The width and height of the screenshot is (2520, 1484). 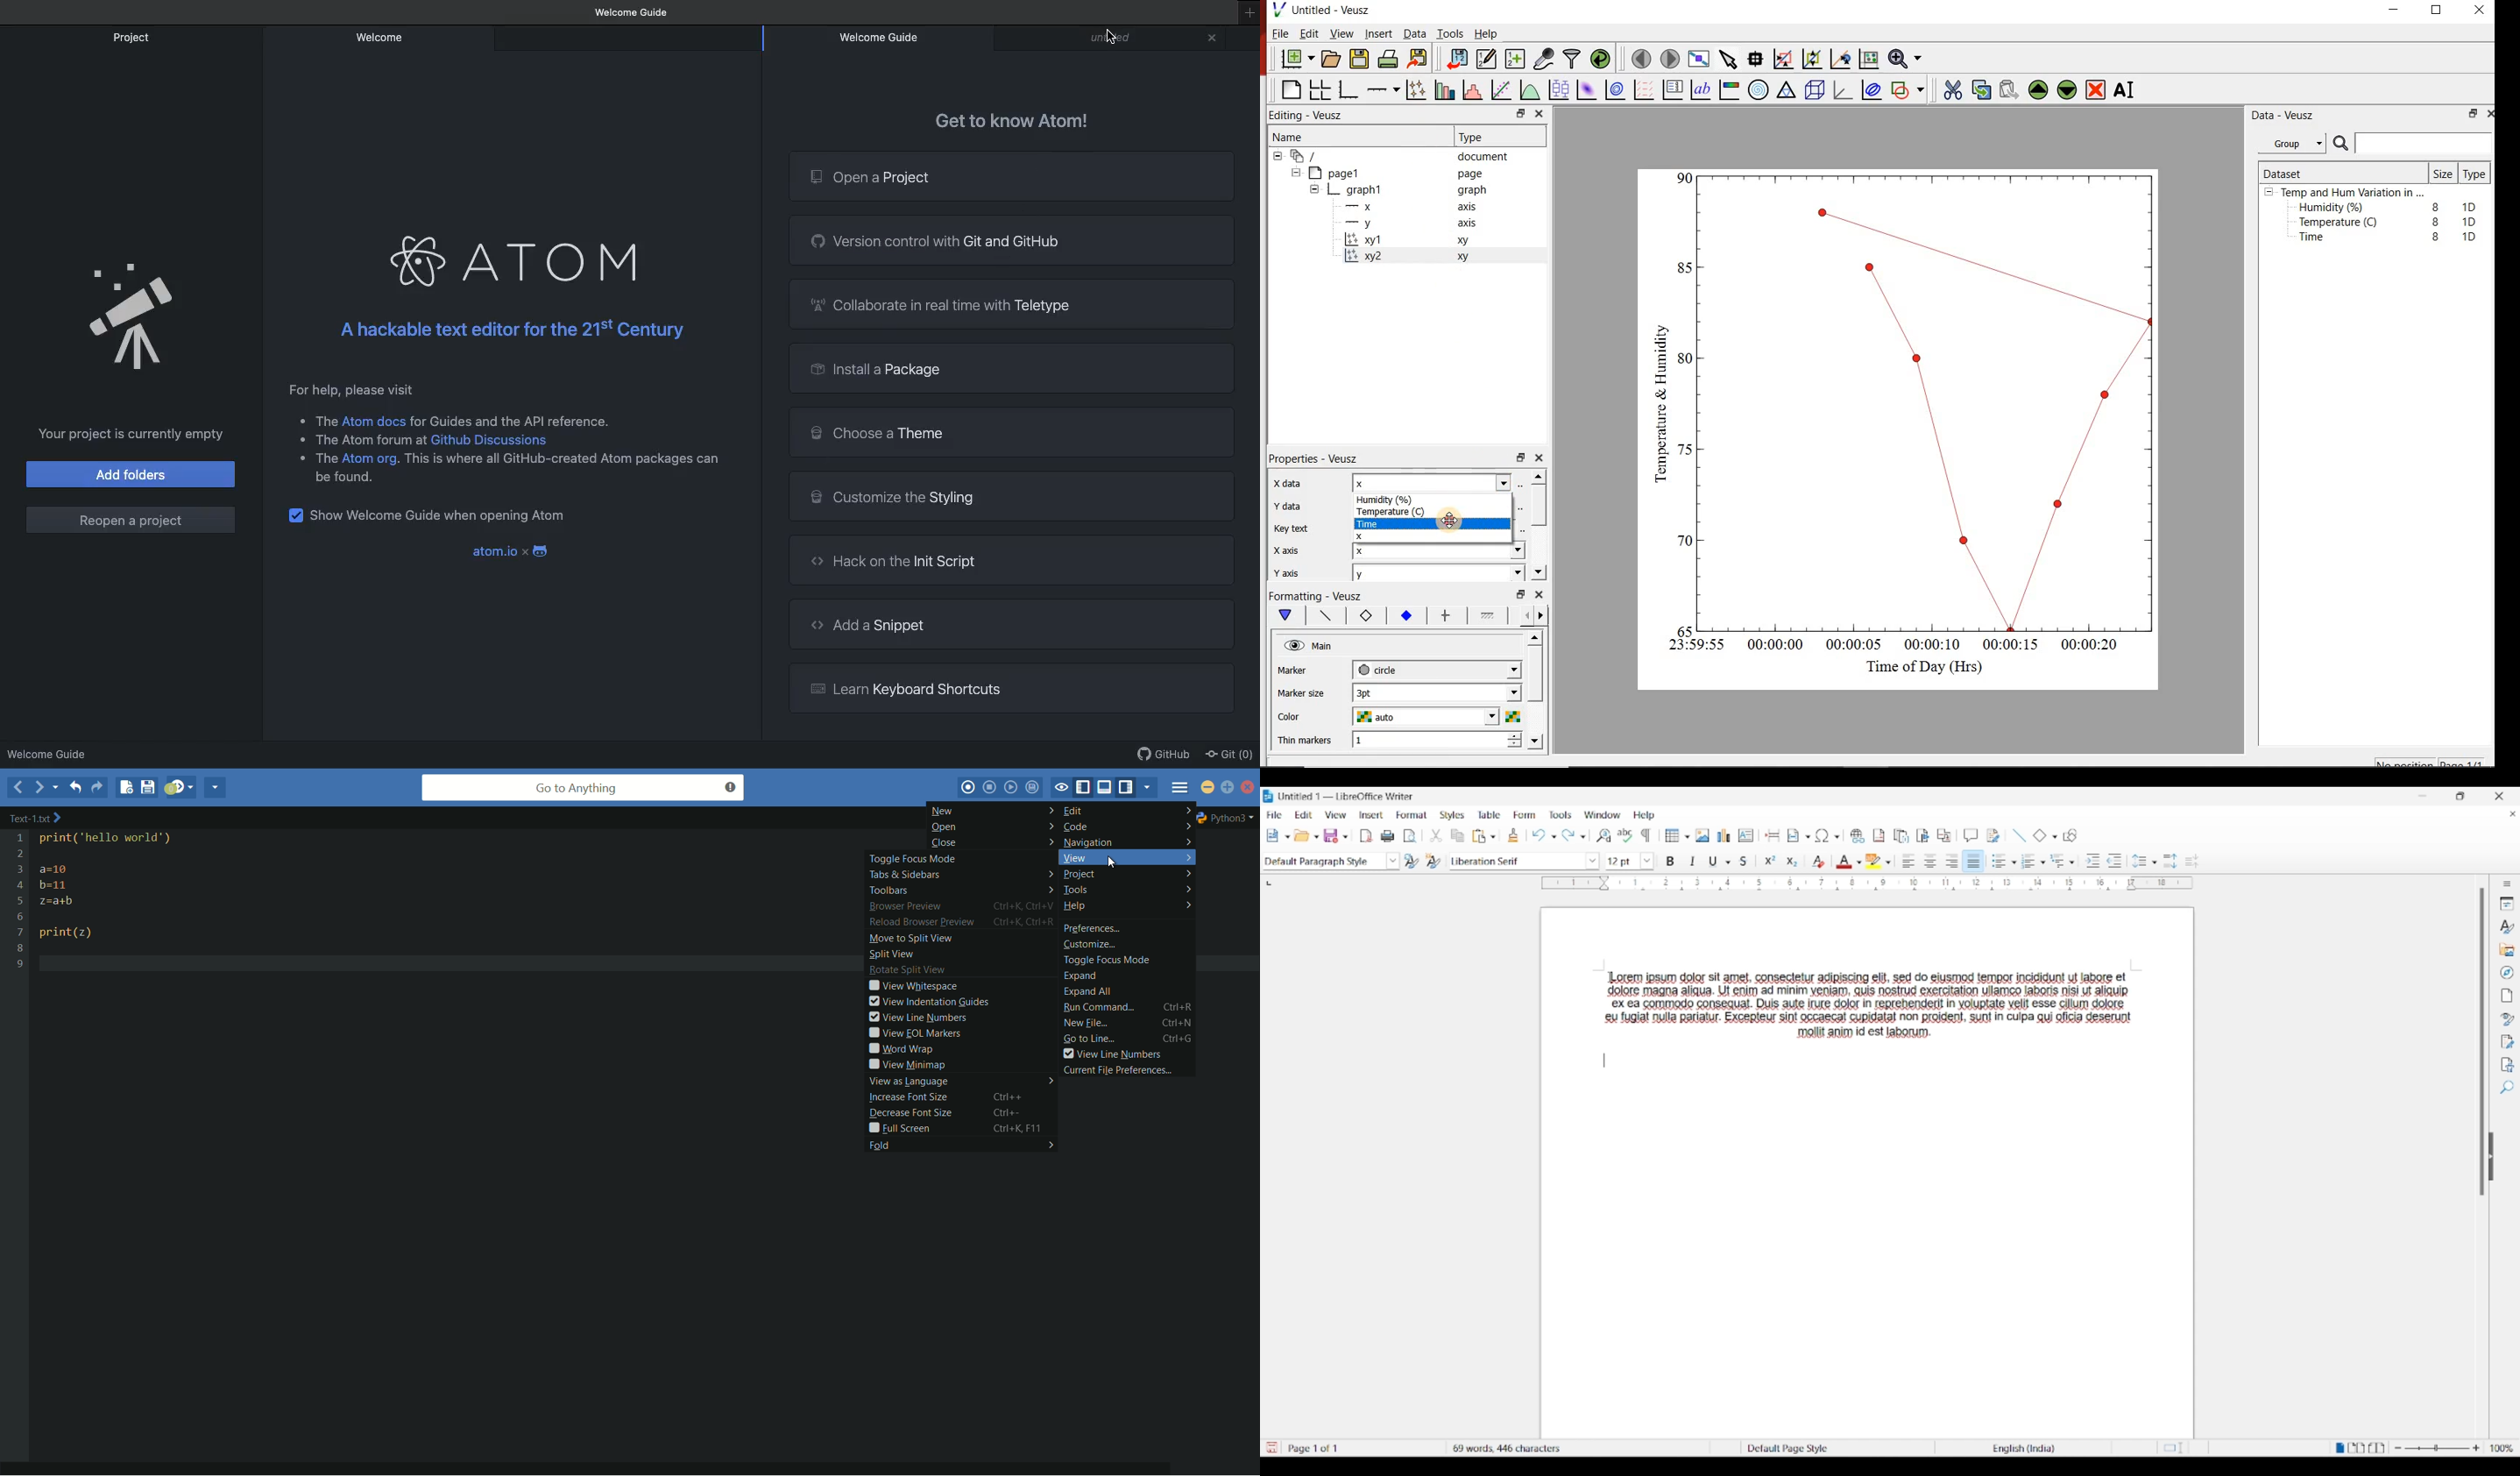 What do you see at coordinates (1480, 694) in the screenshot?
I see `Marker size dropdown` at bounding box center [1480, 694].